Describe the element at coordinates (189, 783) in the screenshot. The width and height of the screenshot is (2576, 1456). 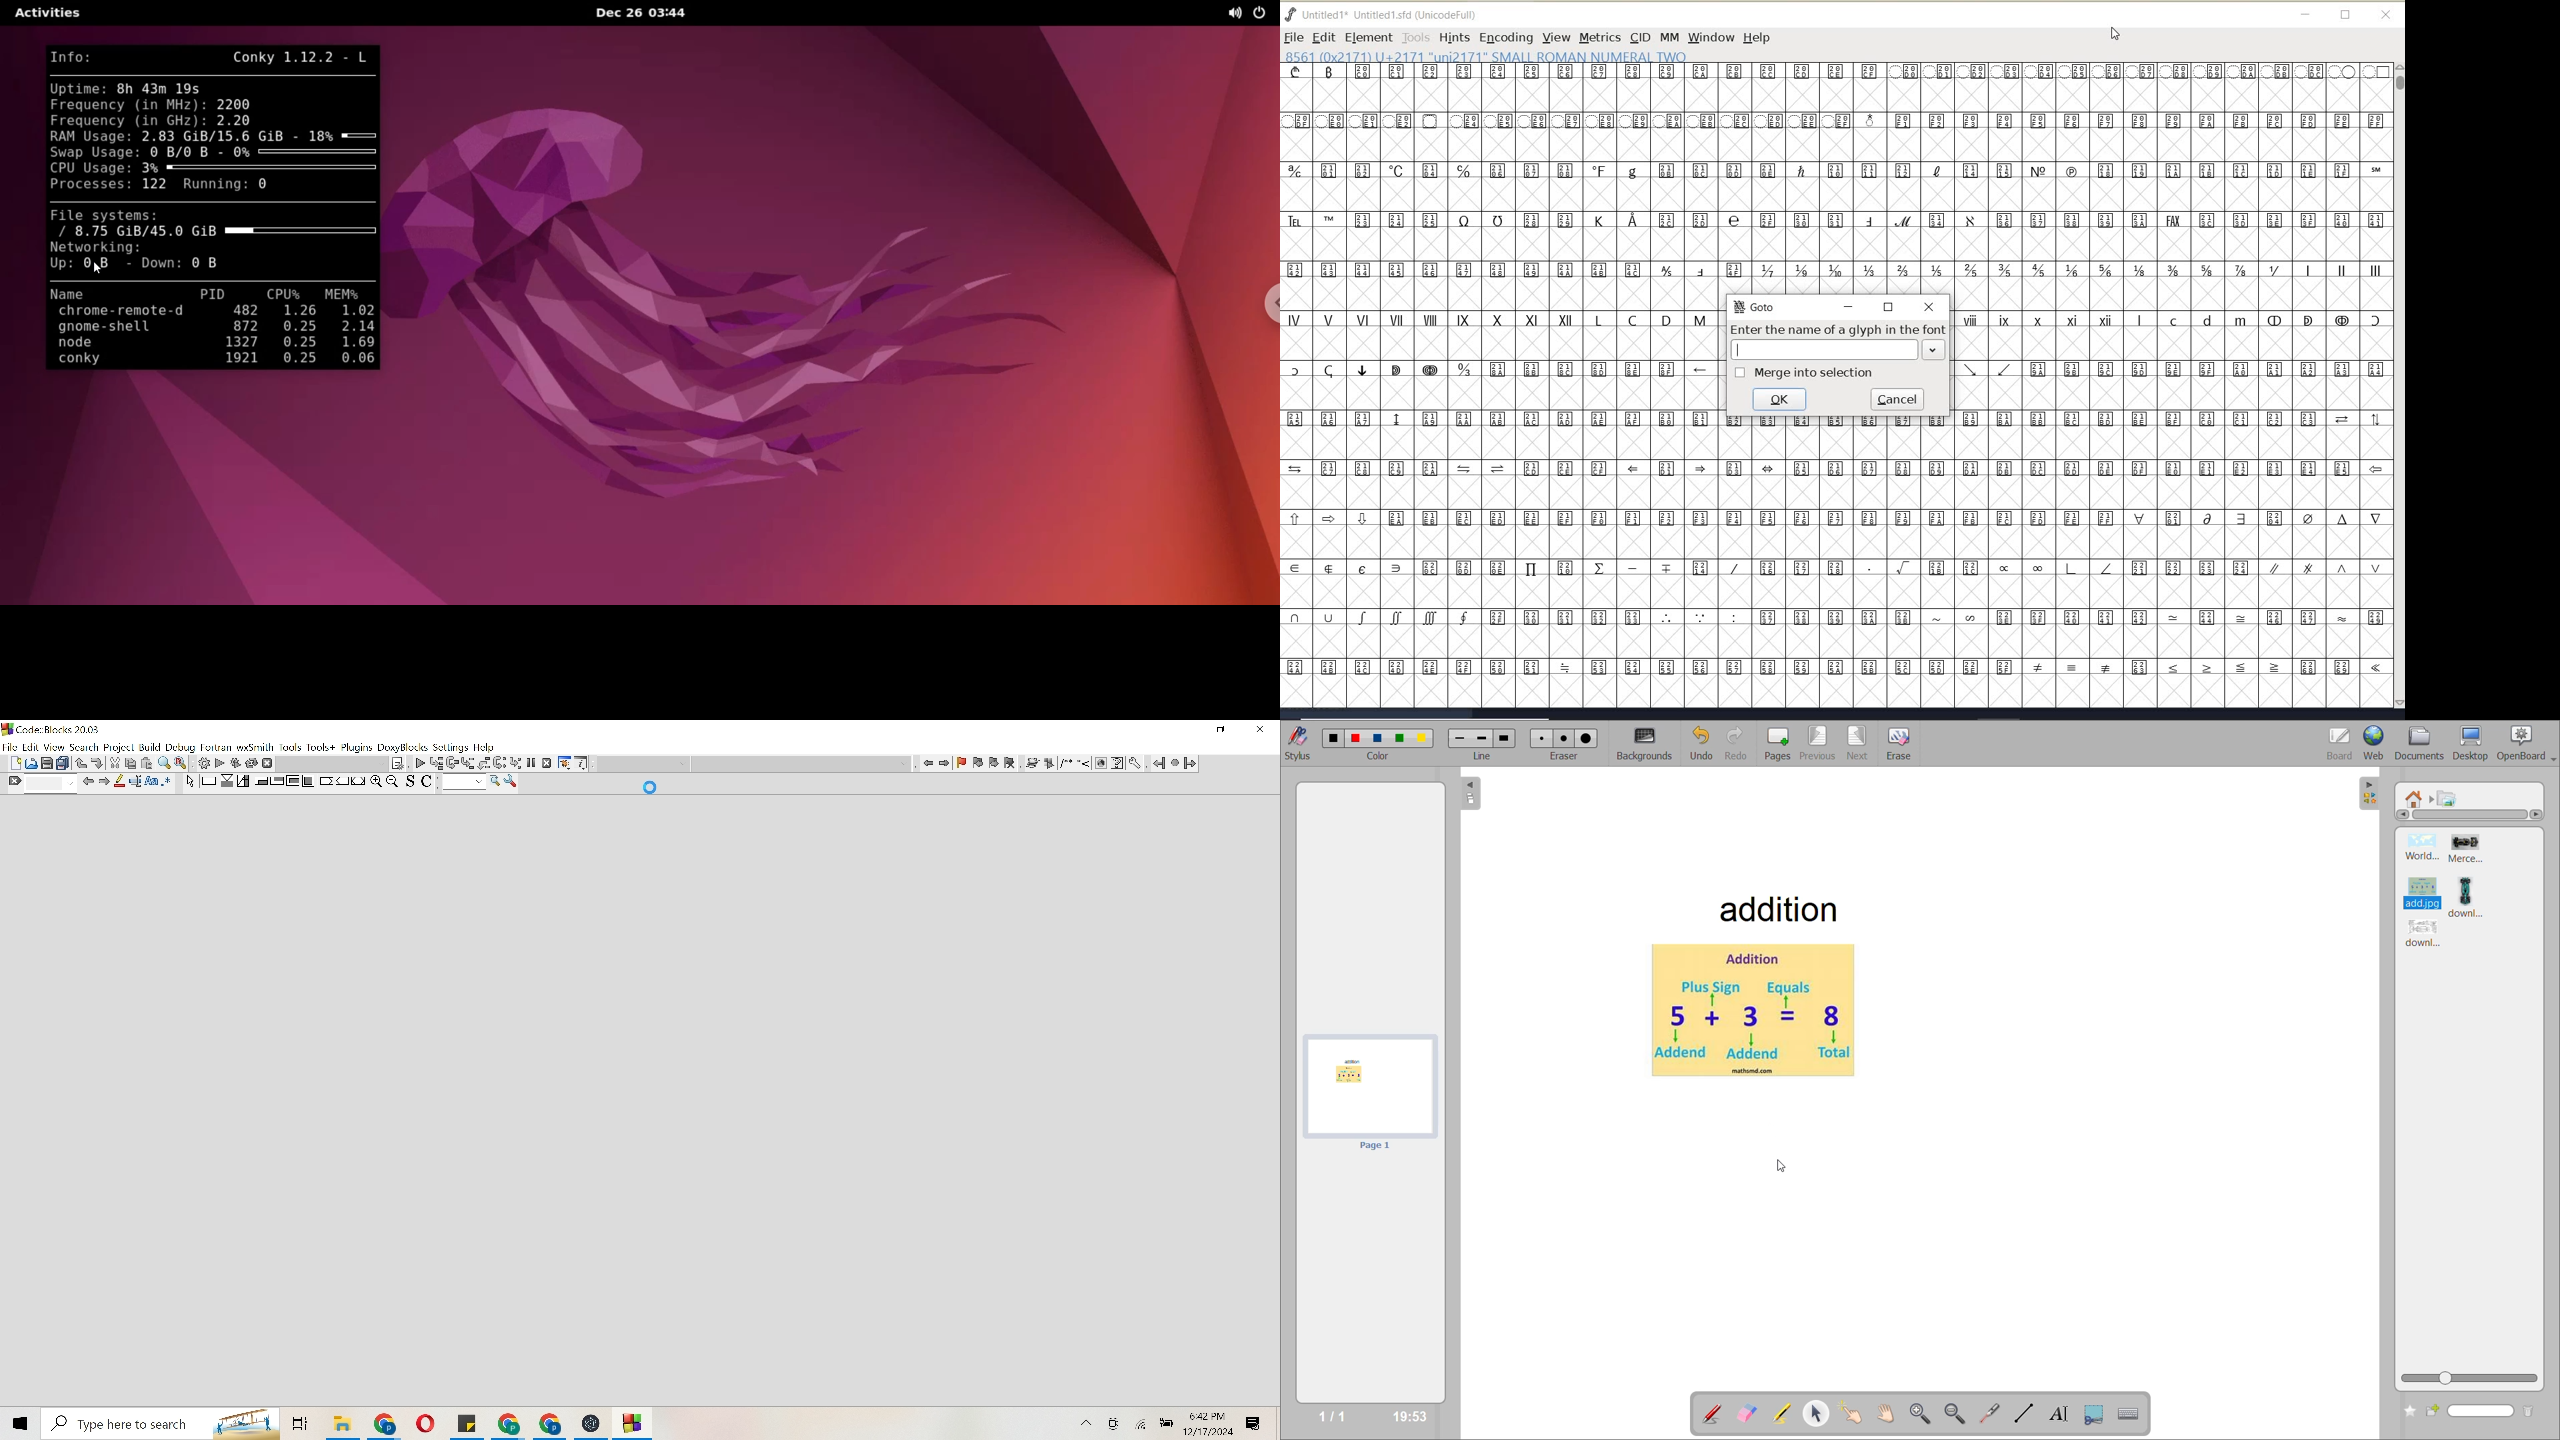
I see `Arrow` at that location.